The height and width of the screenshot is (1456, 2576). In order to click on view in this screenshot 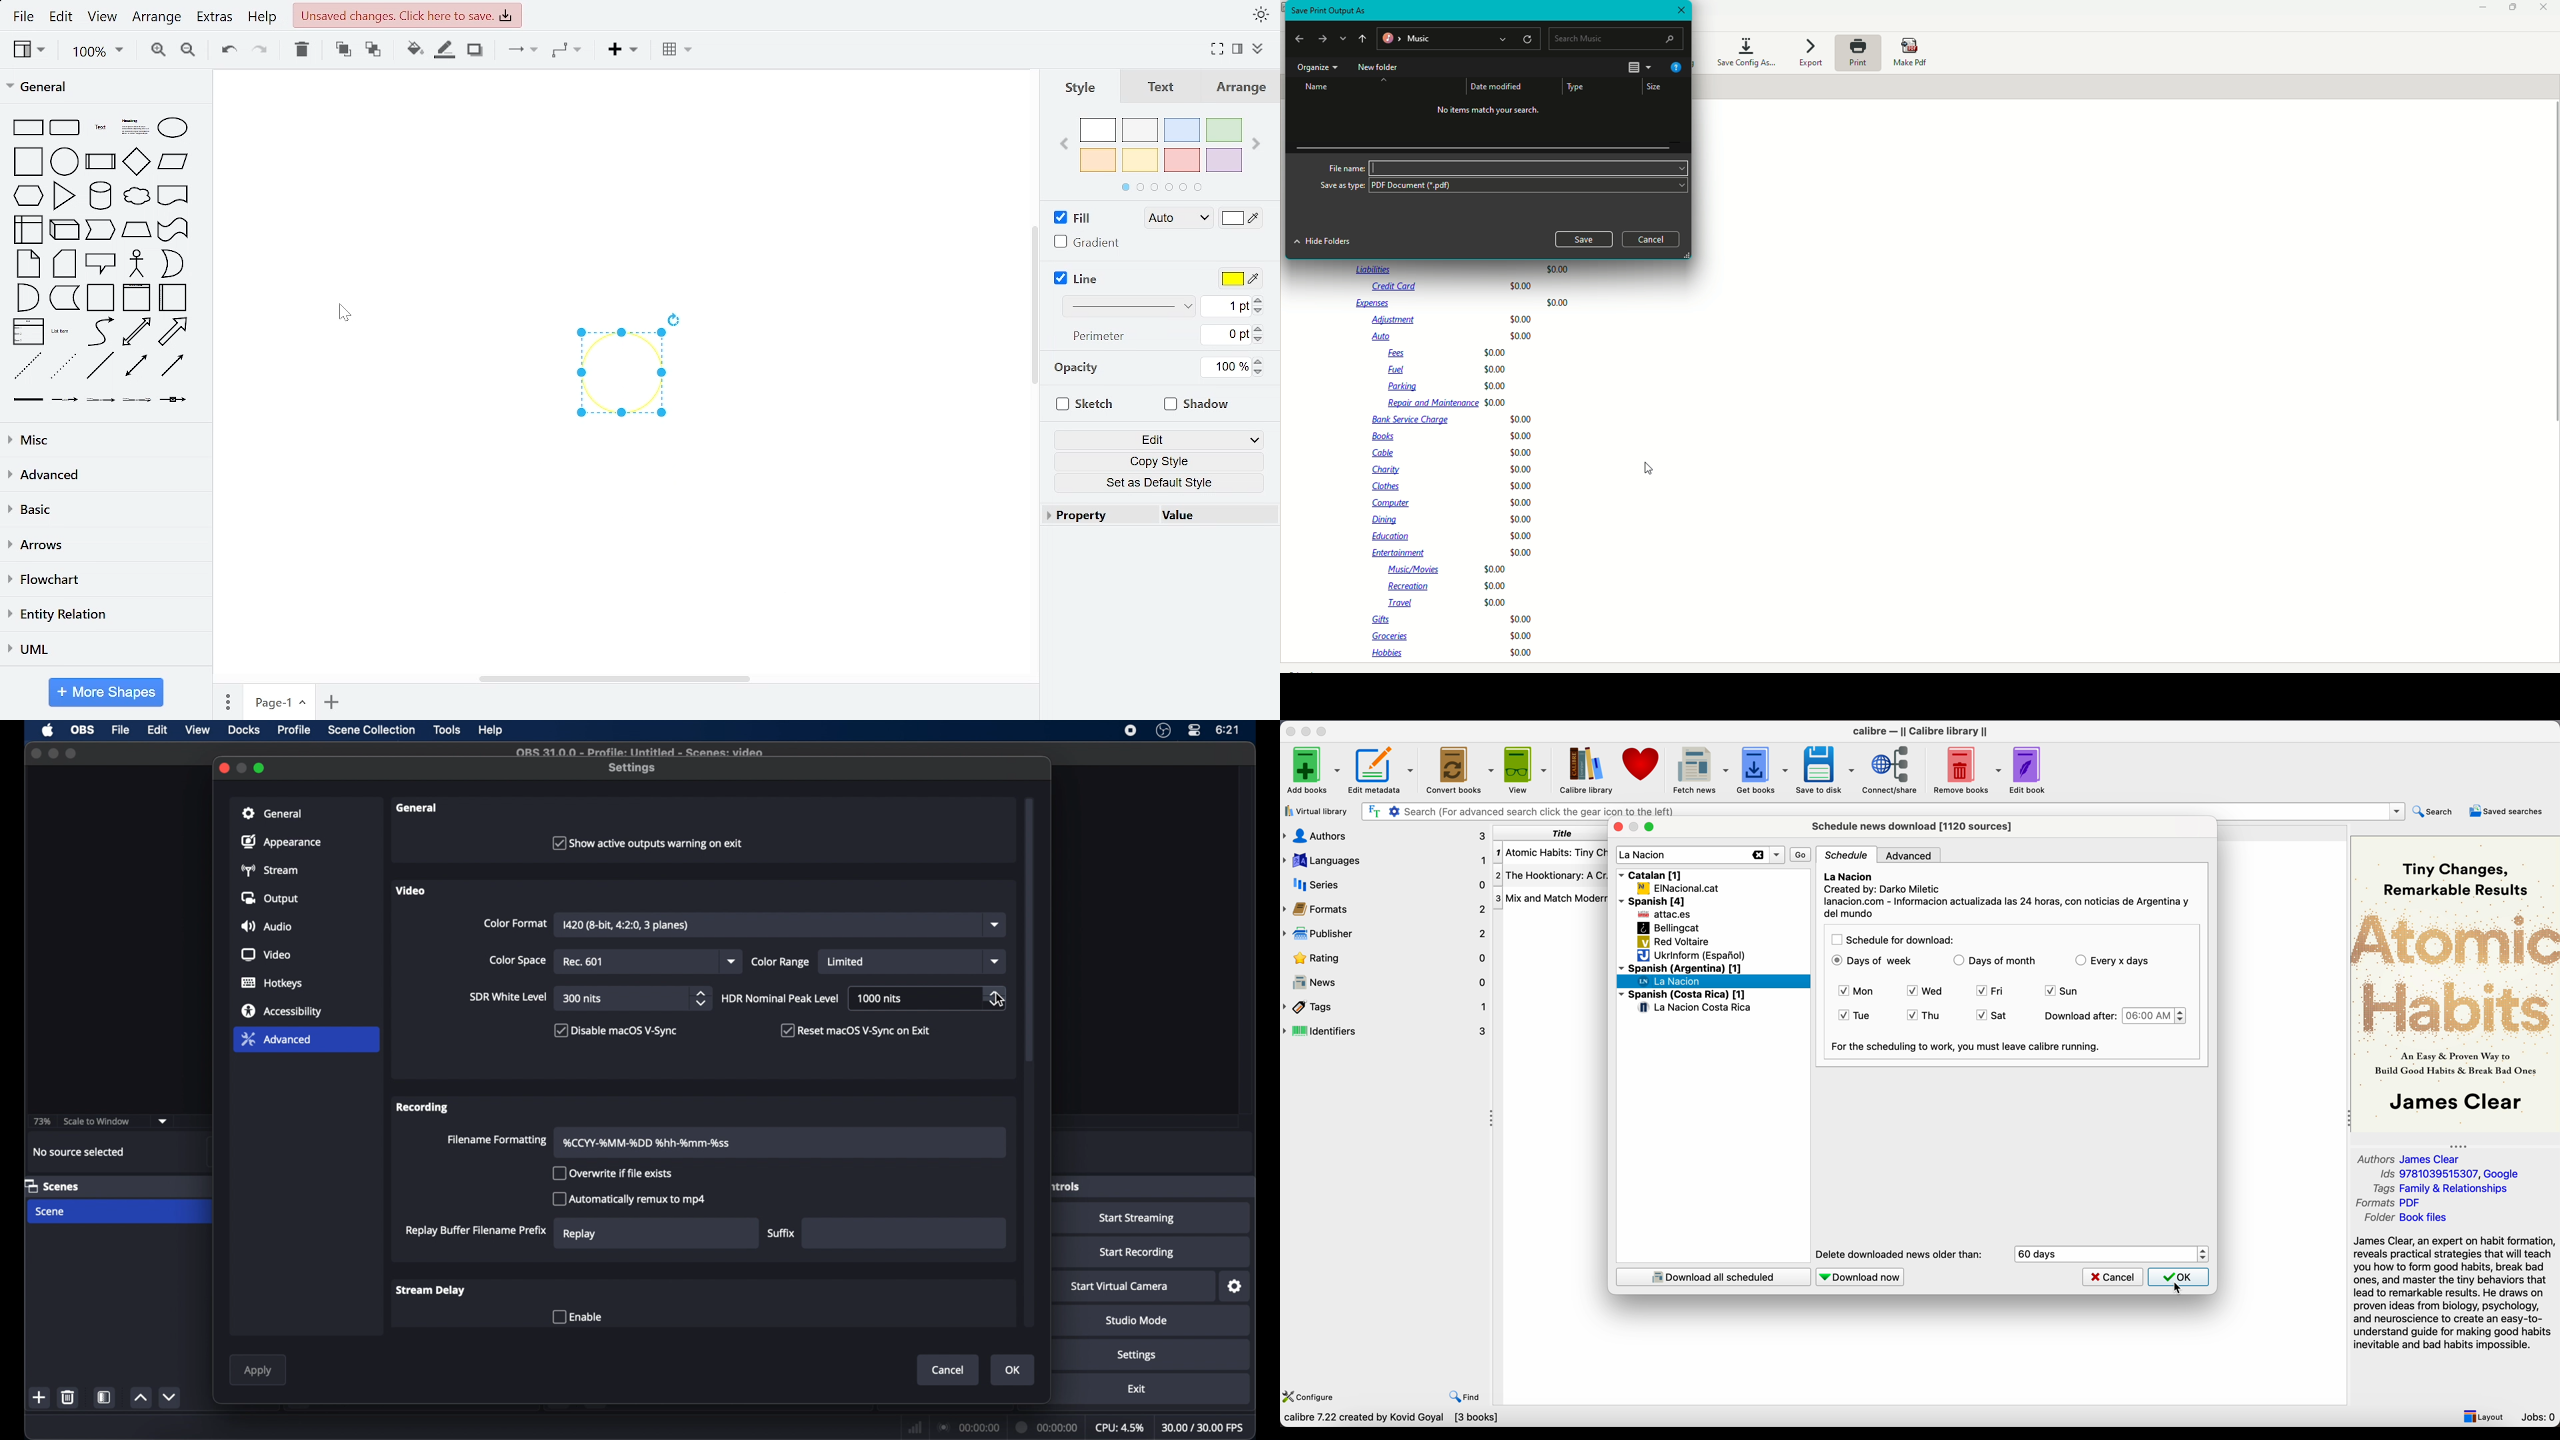, I will do `click(1525, 770)`.